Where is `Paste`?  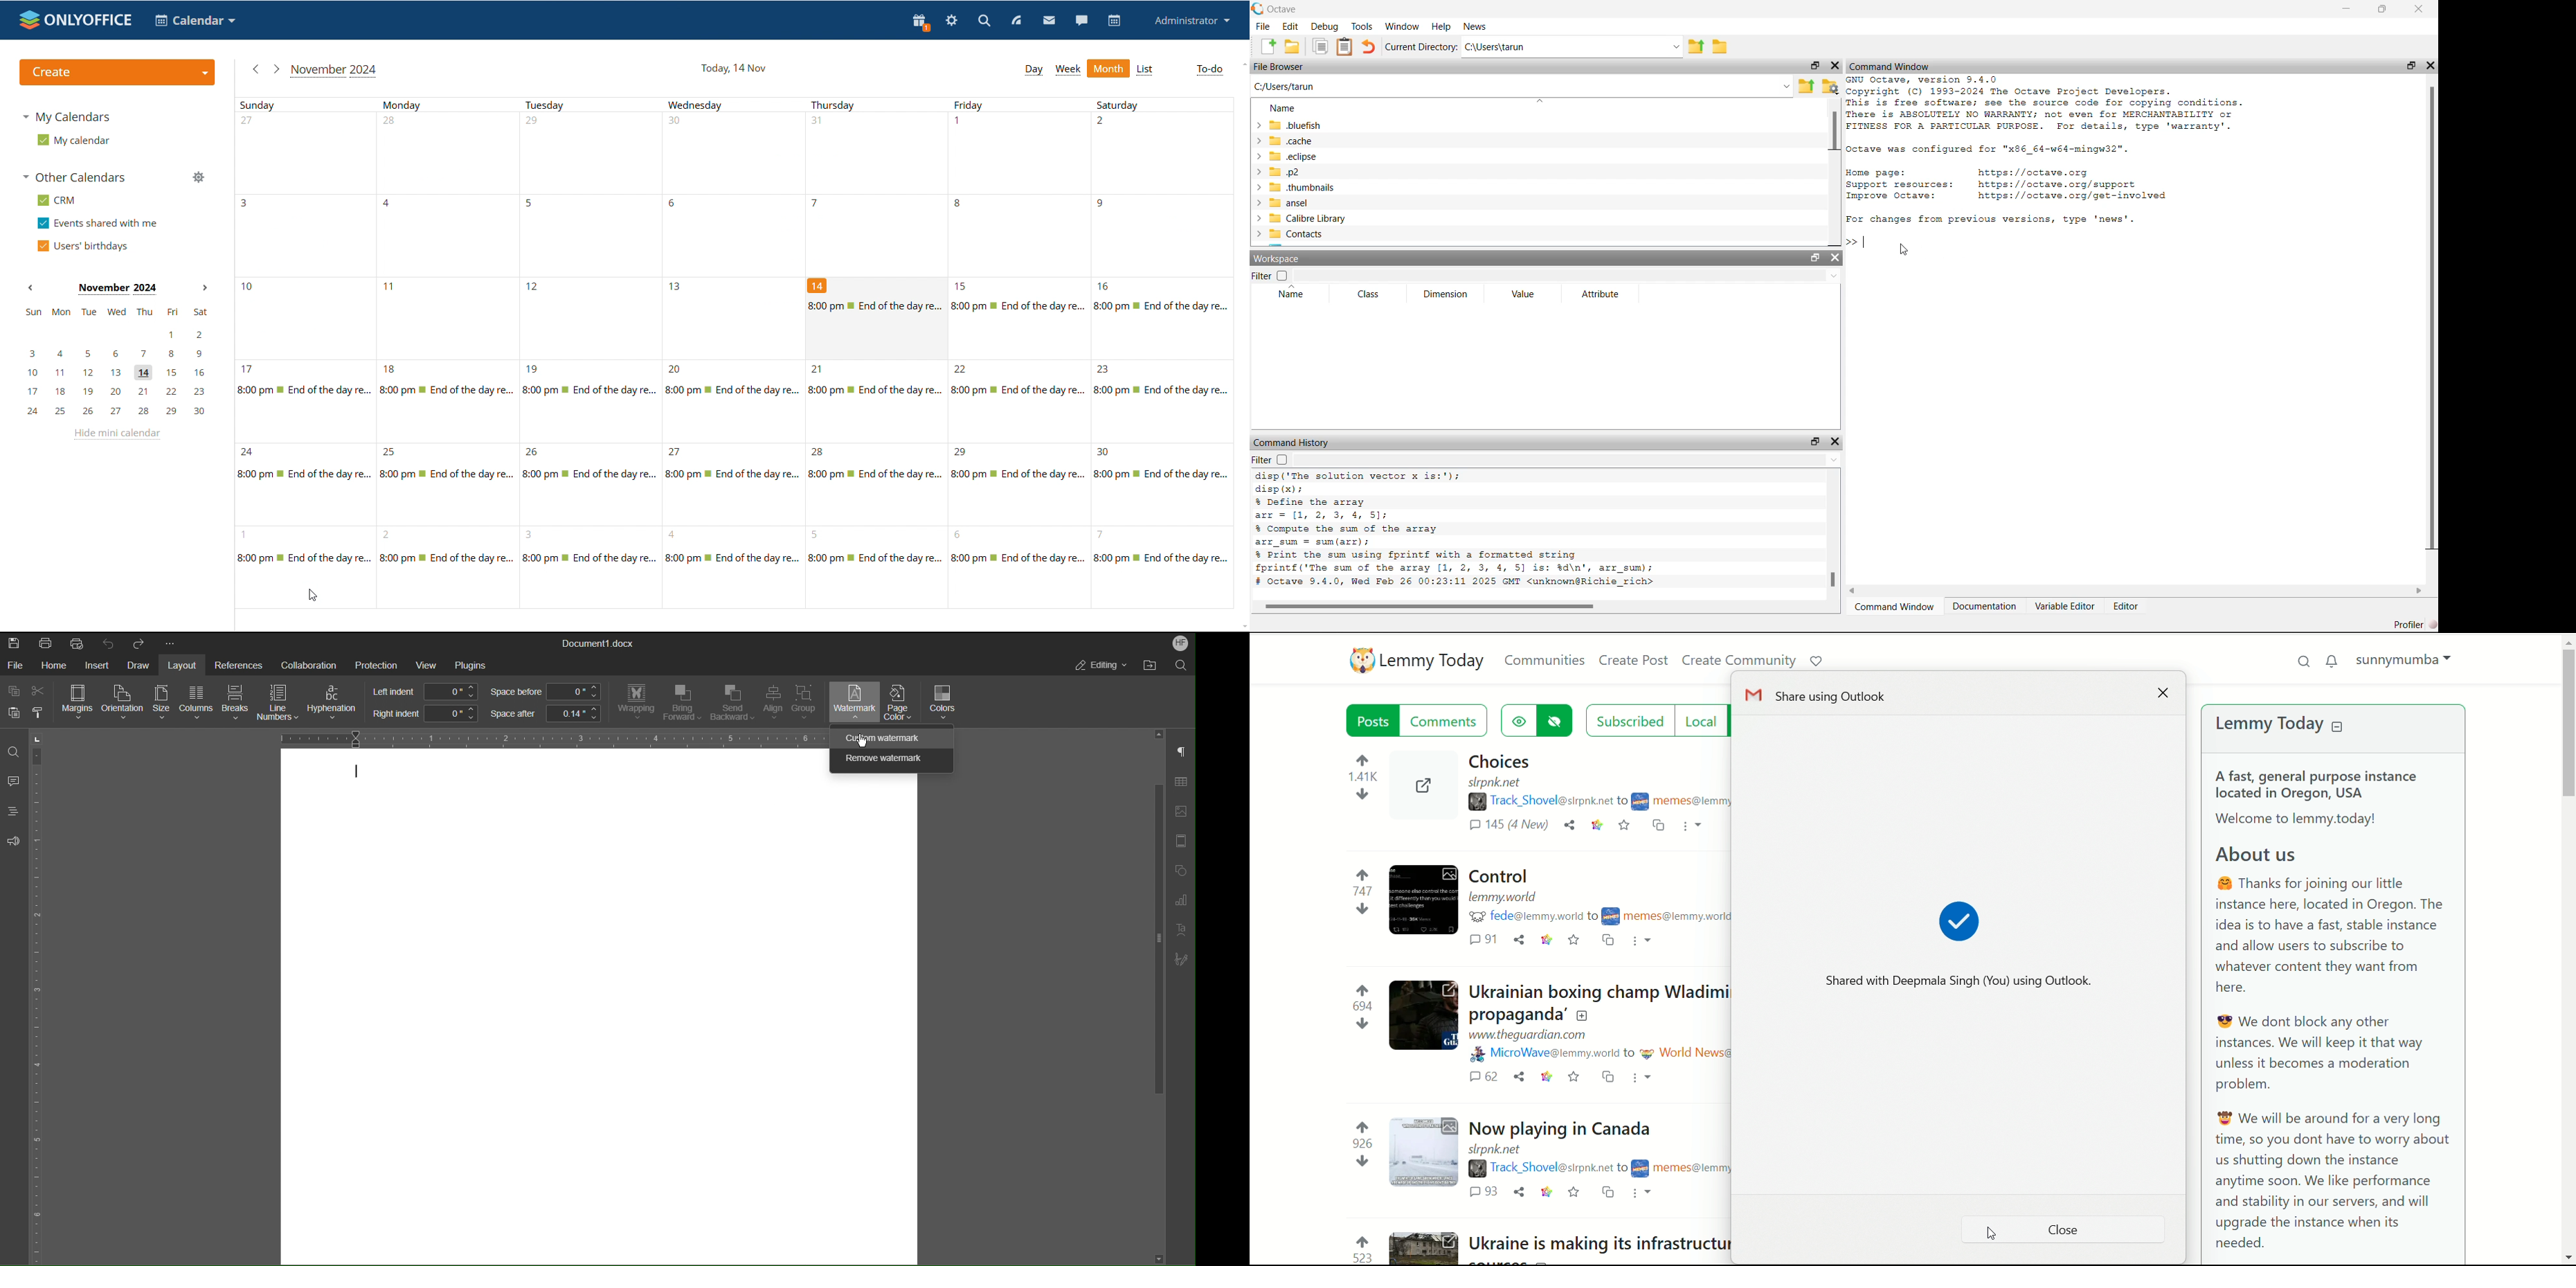
Paste is located at coordinates (1345, 47).